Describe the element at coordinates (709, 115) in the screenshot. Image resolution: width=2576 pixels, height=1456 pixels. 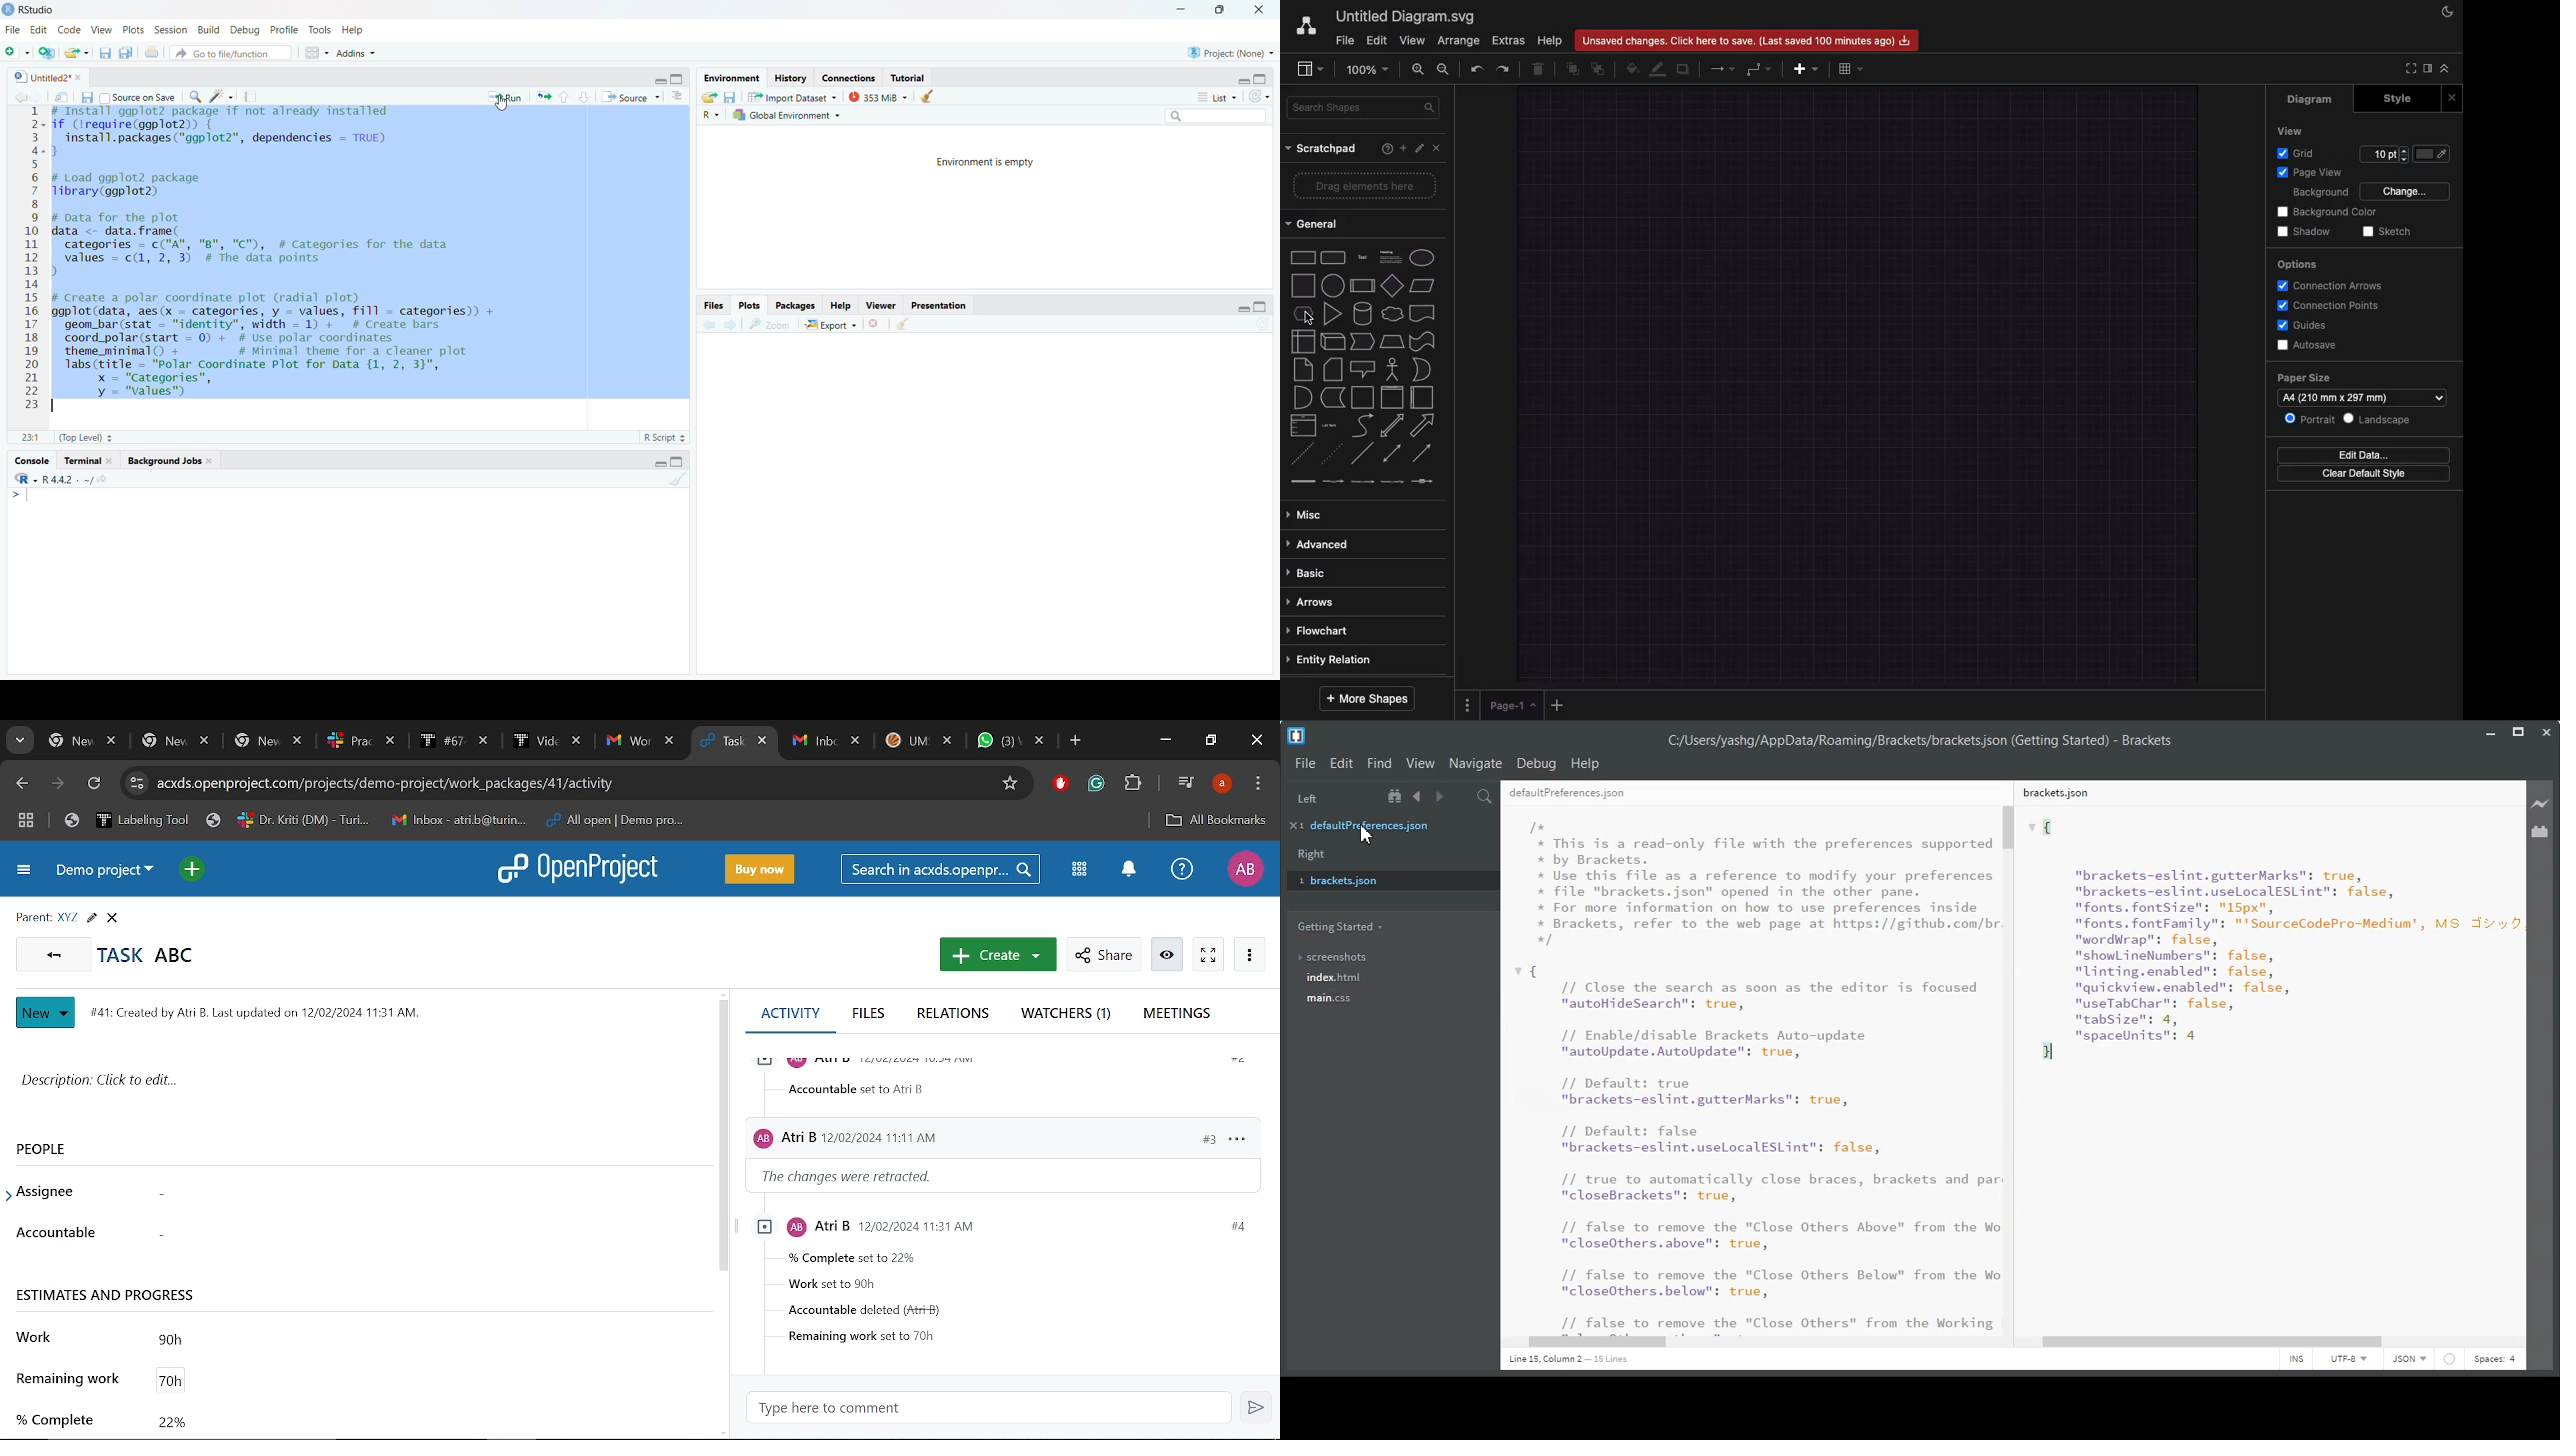
I see `R~` at that location.